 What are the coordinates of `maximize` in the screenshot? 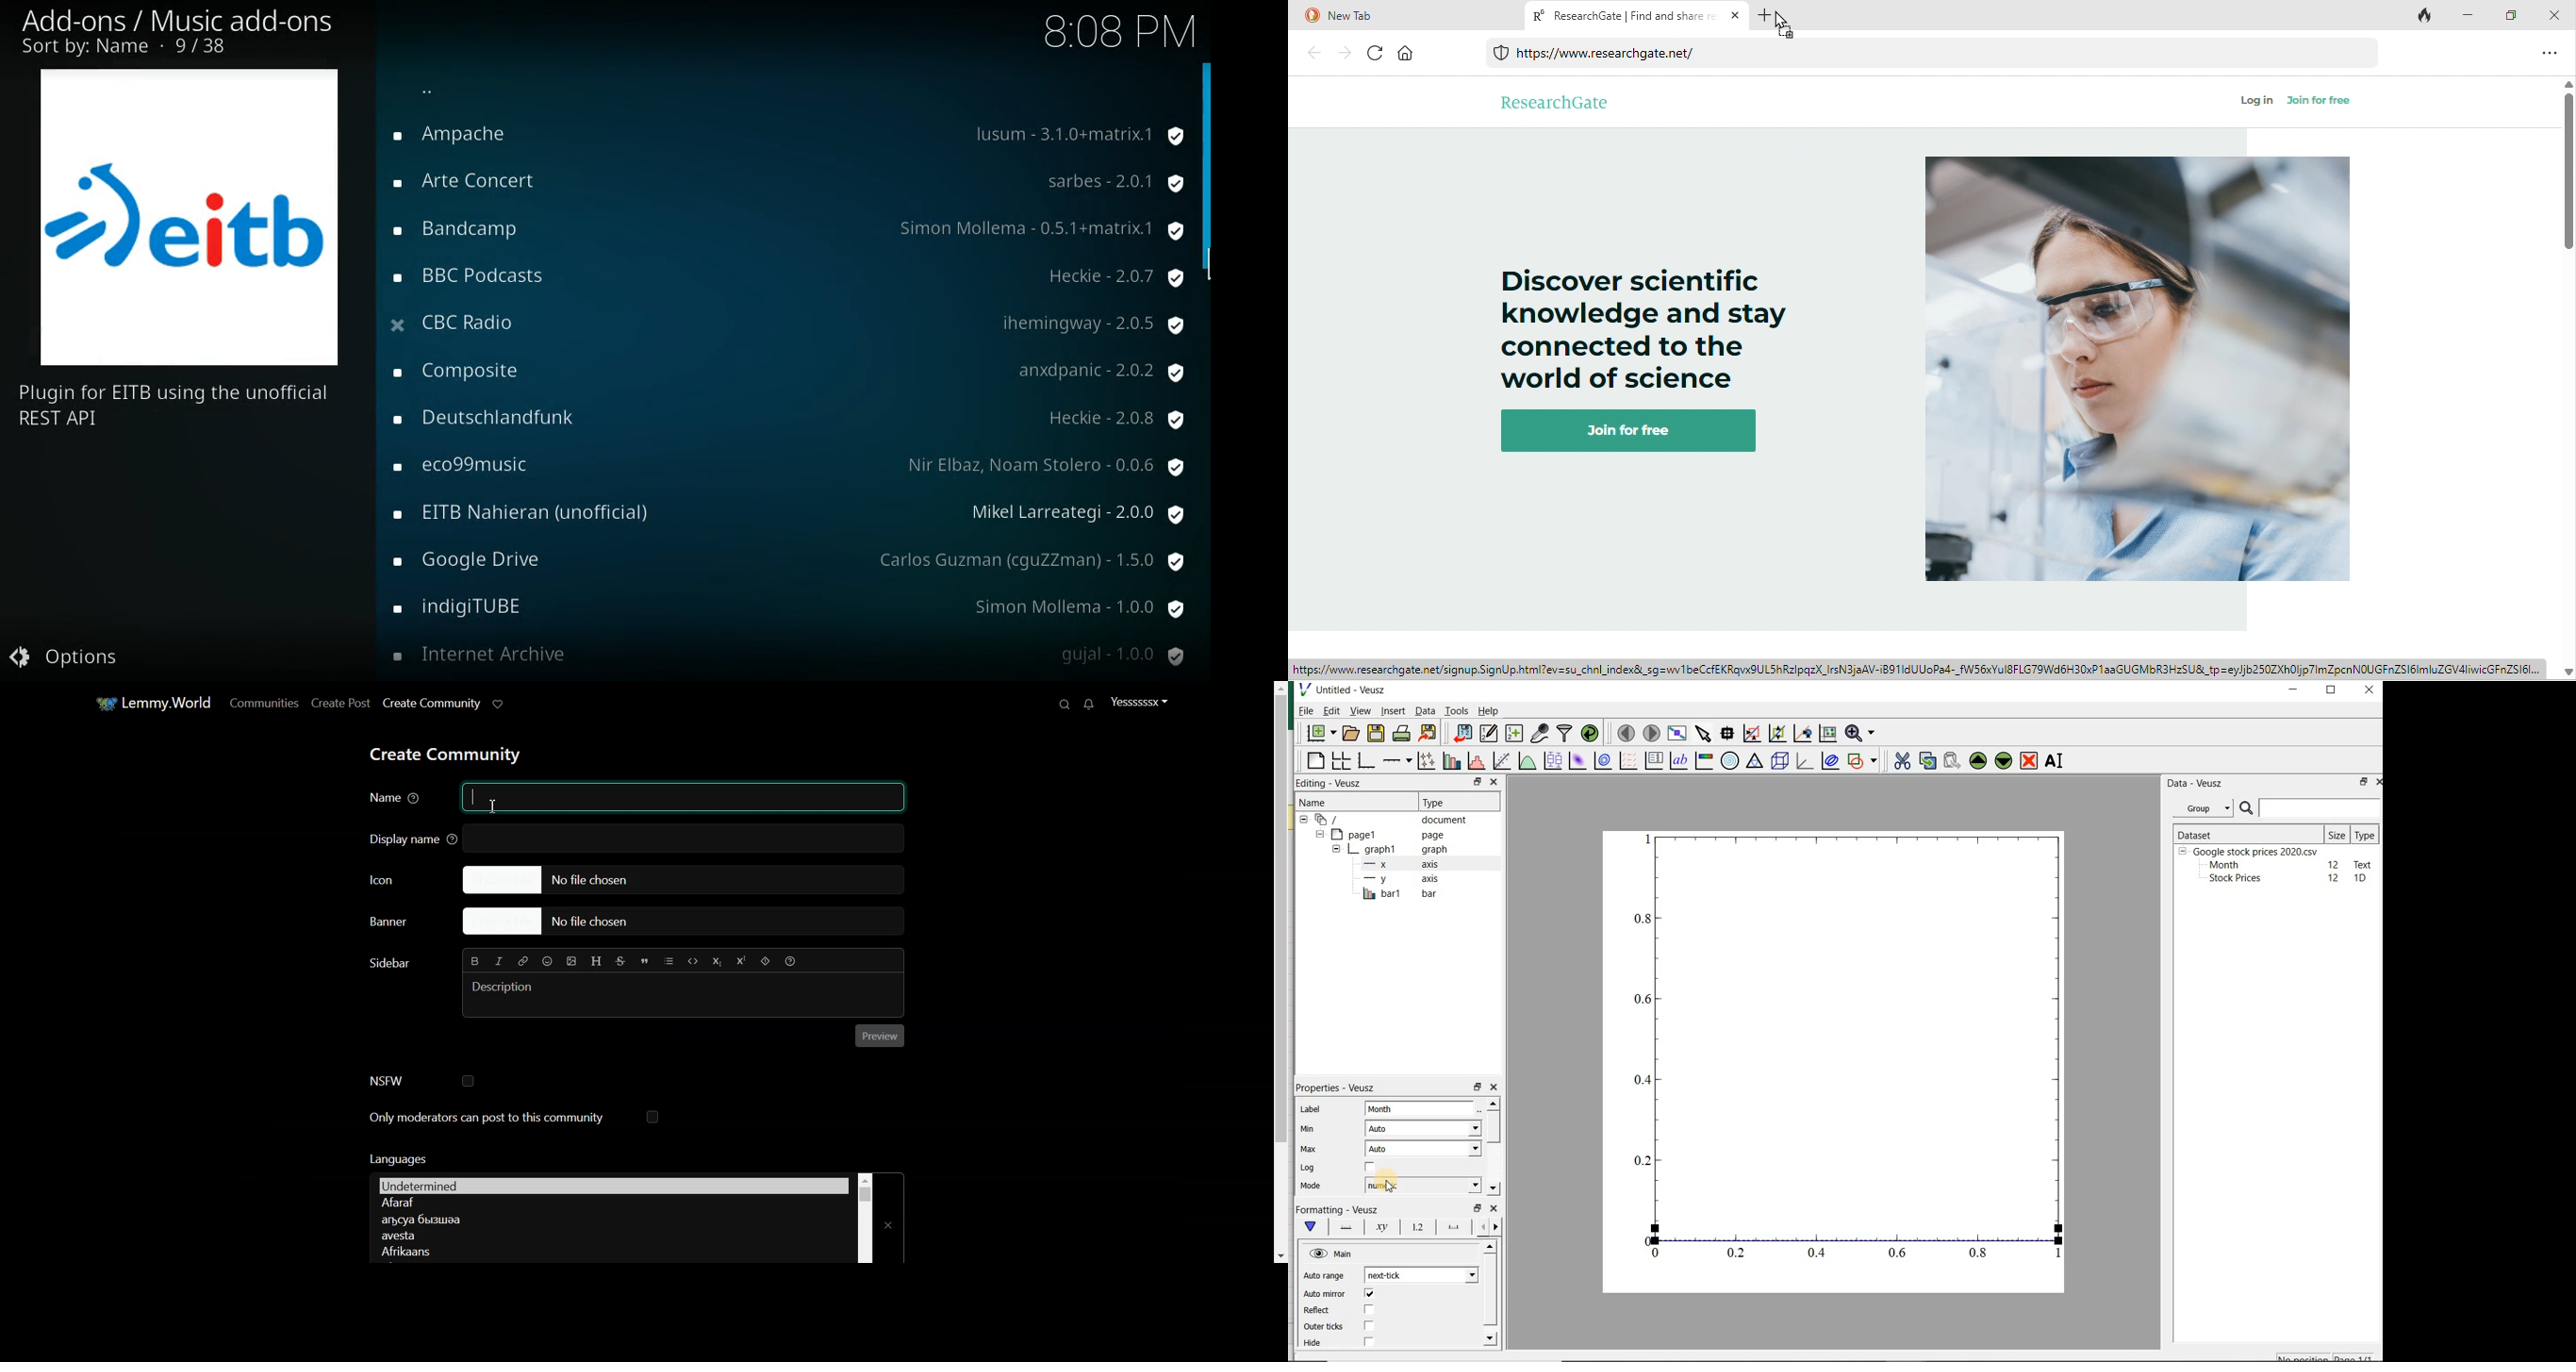 It's located at (2511, 16).